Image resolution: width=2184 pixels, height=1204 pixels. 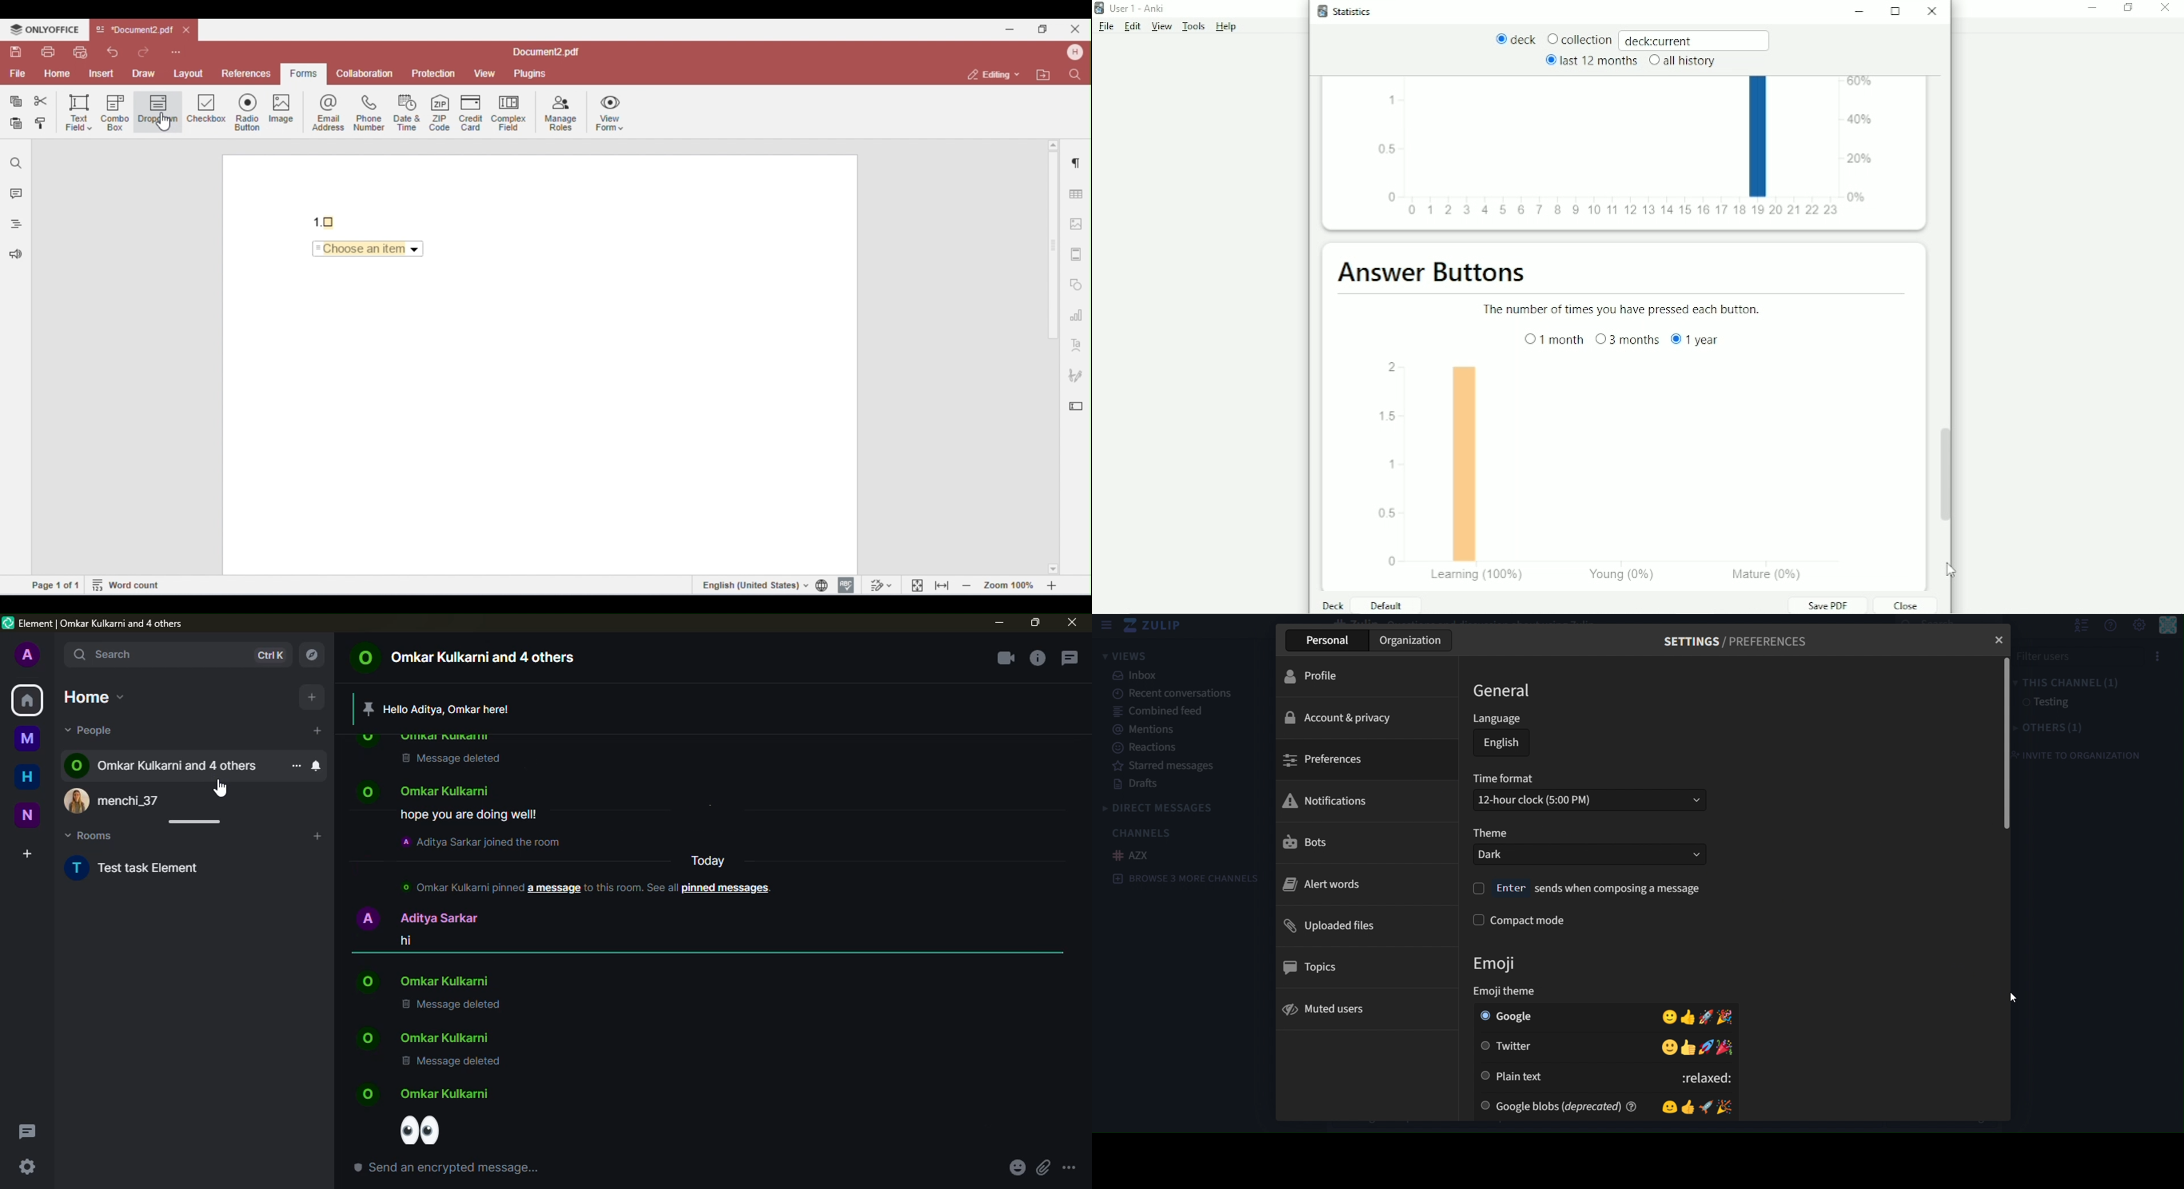 What do you see at coordinates (1897, 11) in the screenshot?
I see `Maximize` at bounding box center [1897, 11].